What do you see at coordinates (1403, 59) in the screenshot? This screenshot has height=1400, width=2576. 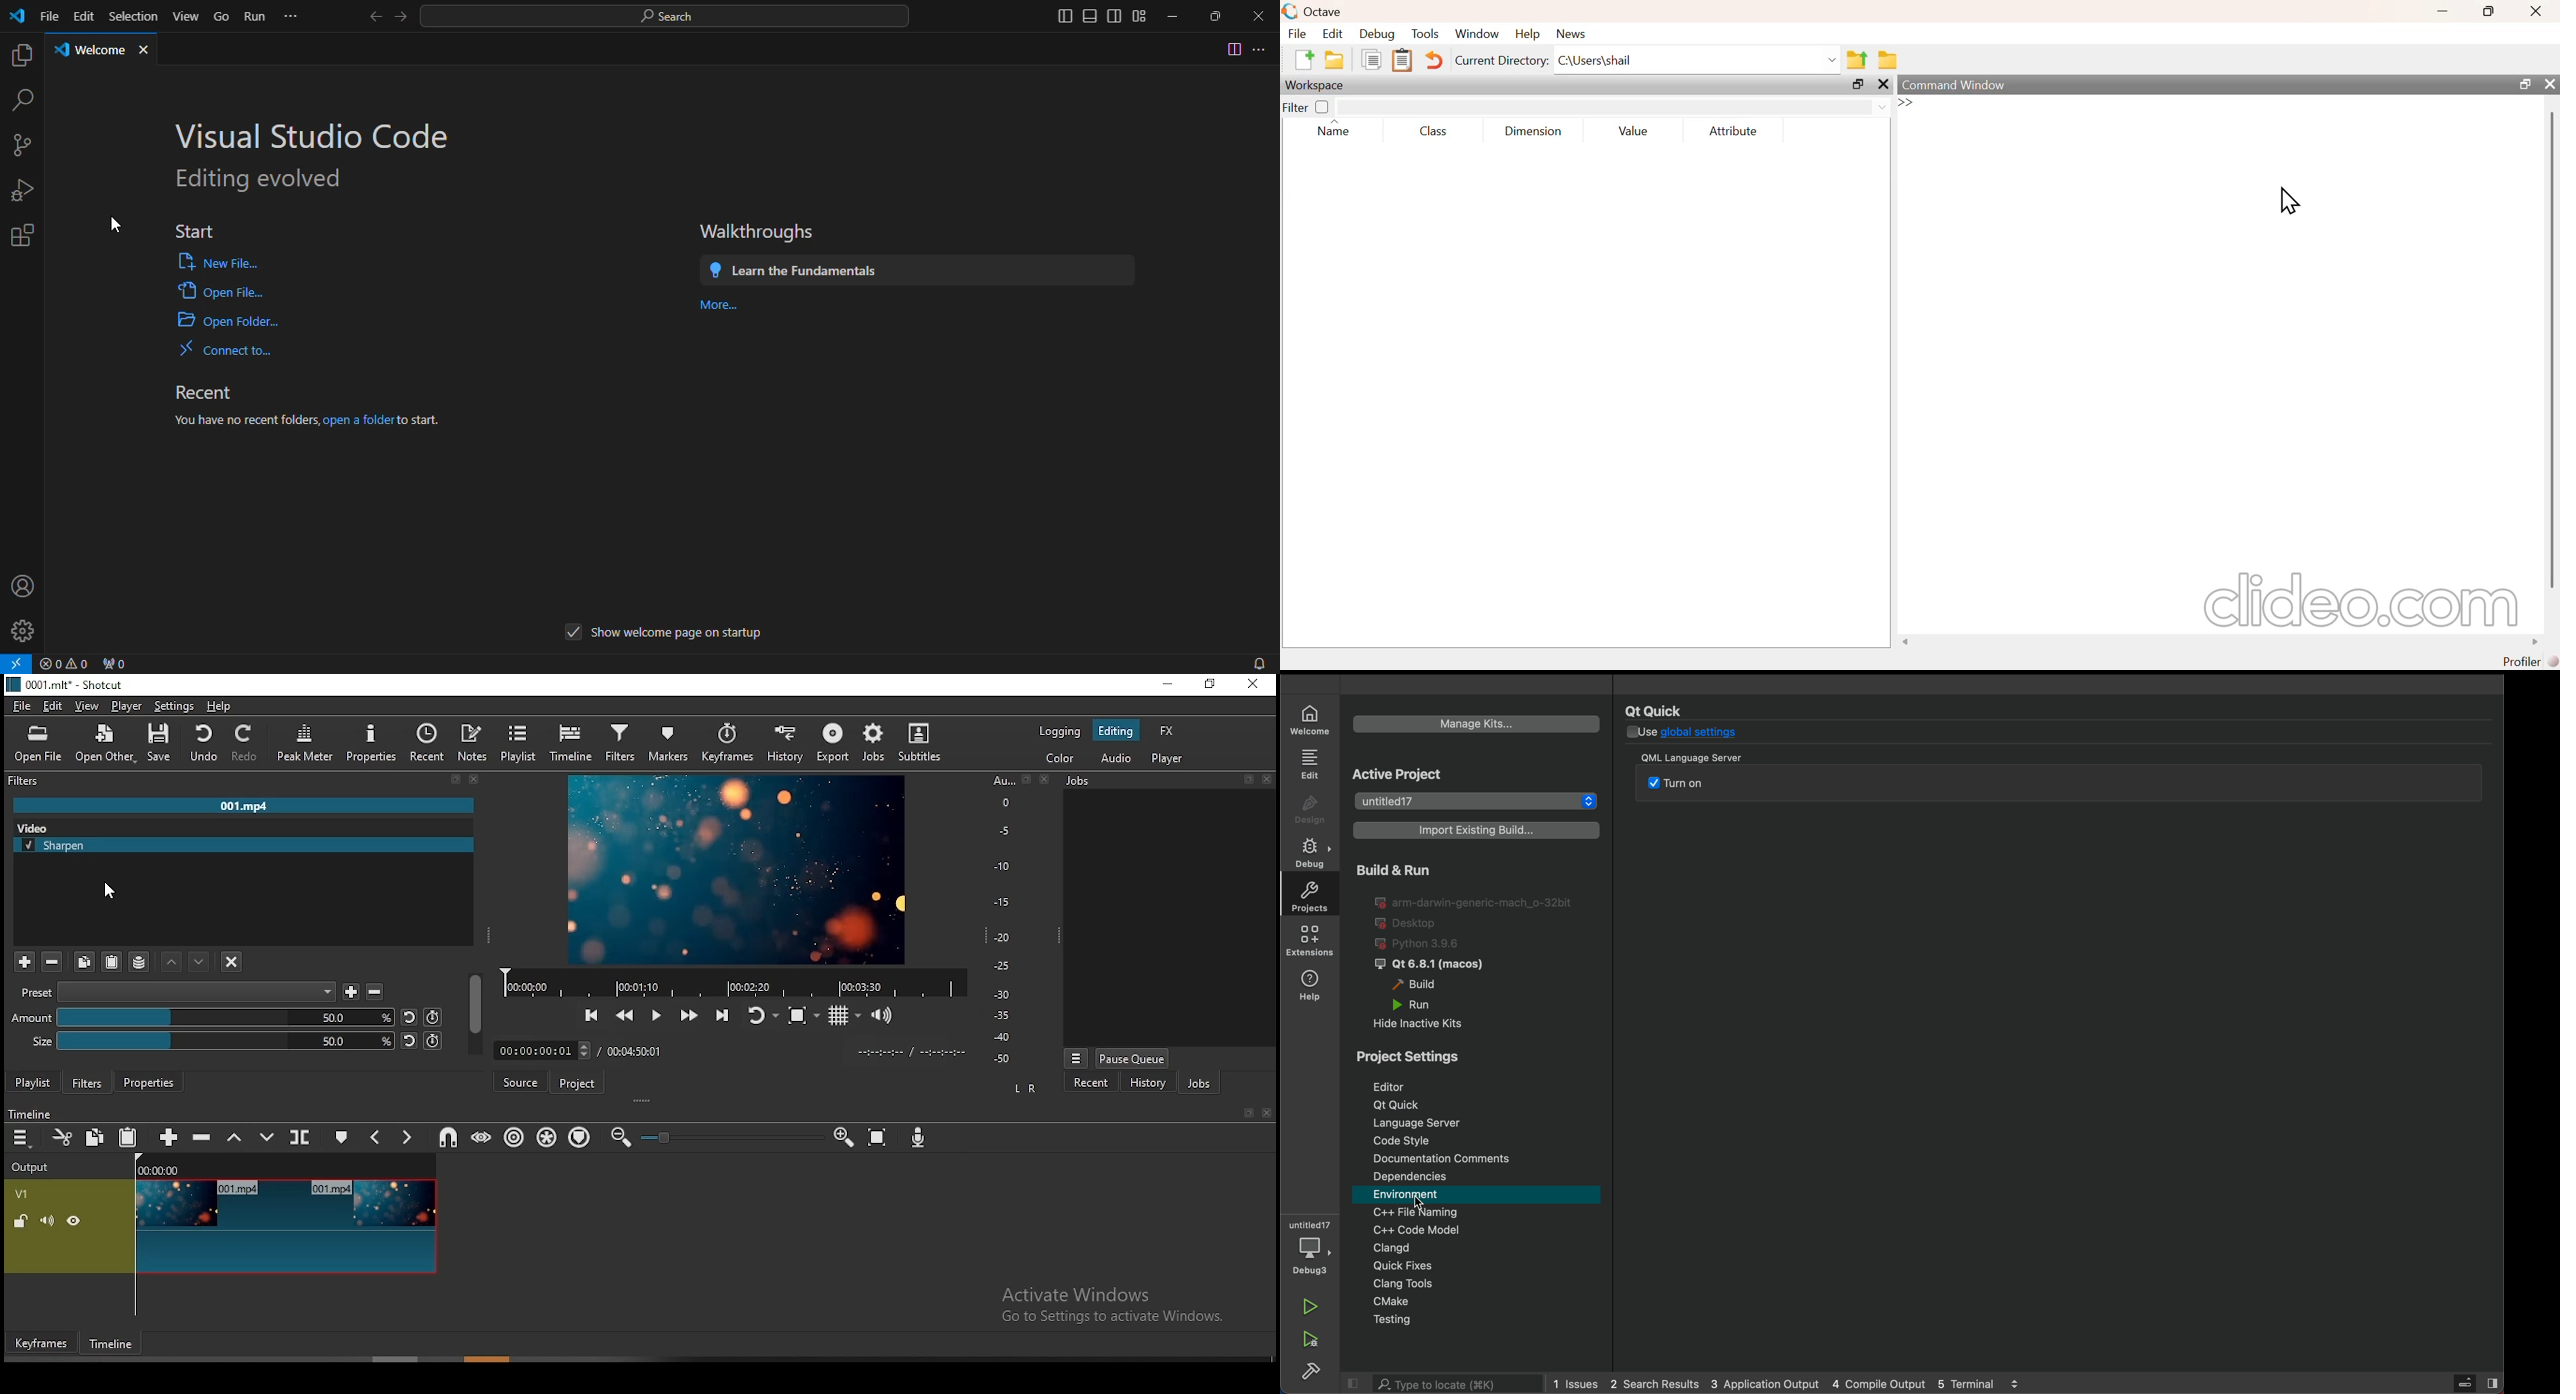 I see `paste` at bounding box center [1403, 59].